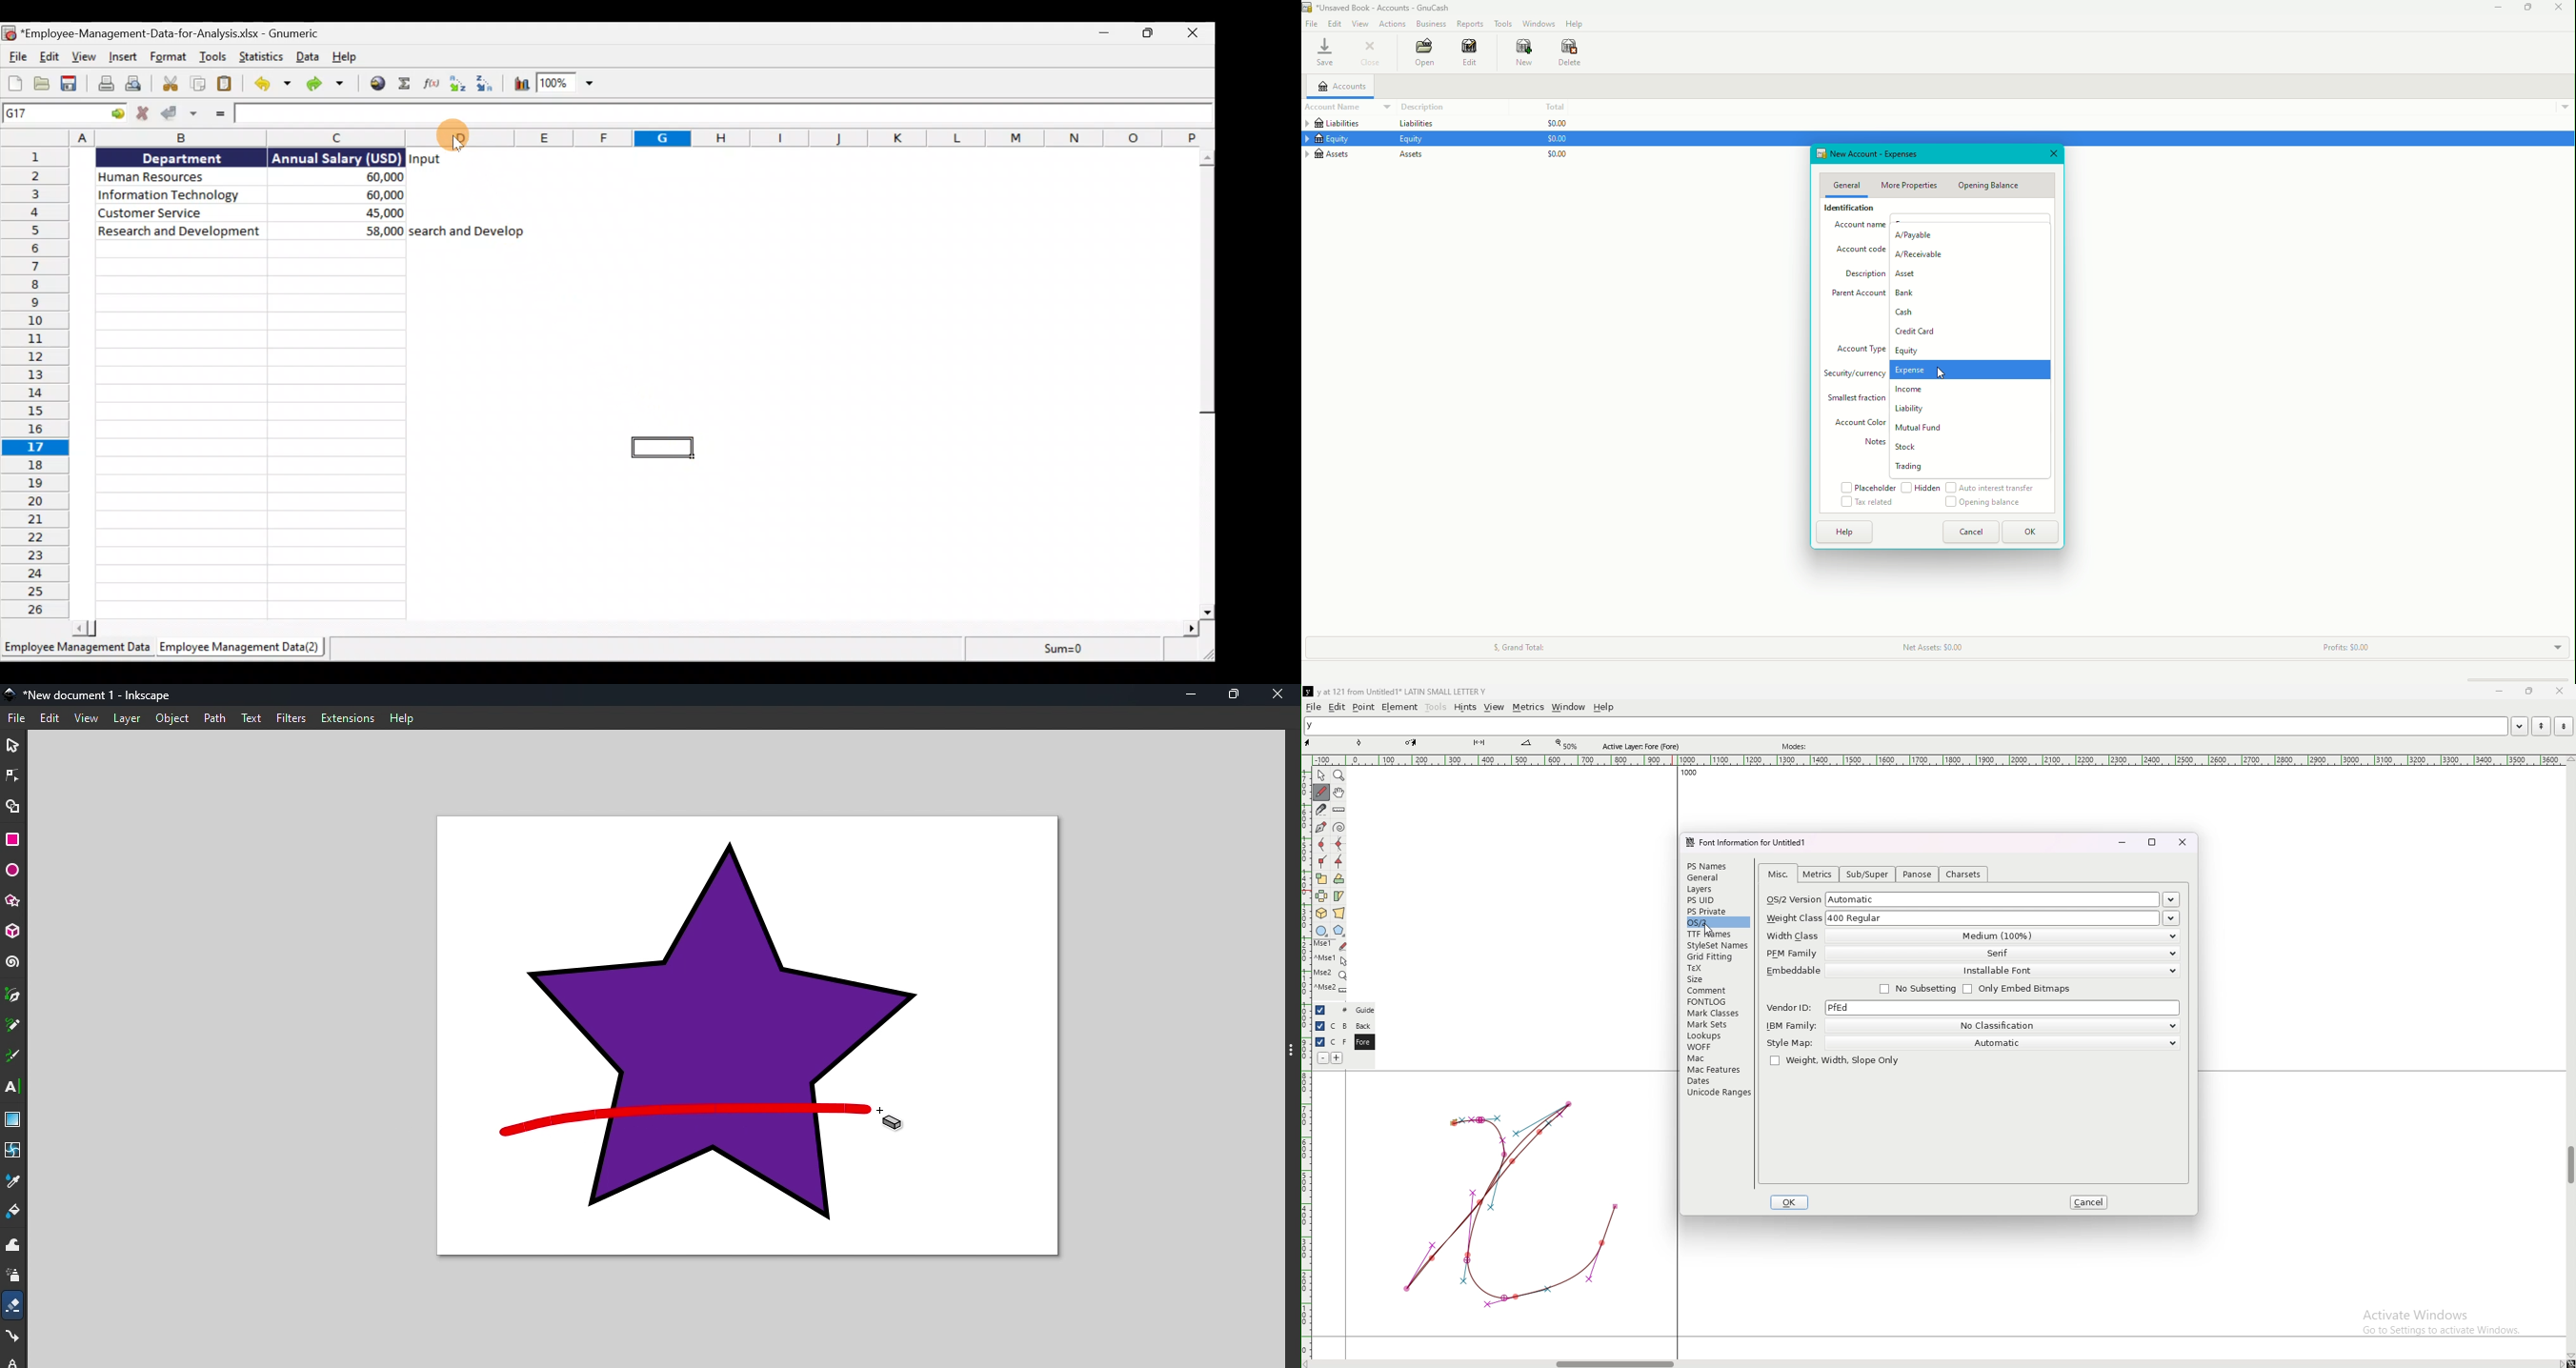 The width and height of the screenshot is (2576, 1372). Describe the element at coordinates (1421, 106) in the screenshot. I see `Description` at that location.